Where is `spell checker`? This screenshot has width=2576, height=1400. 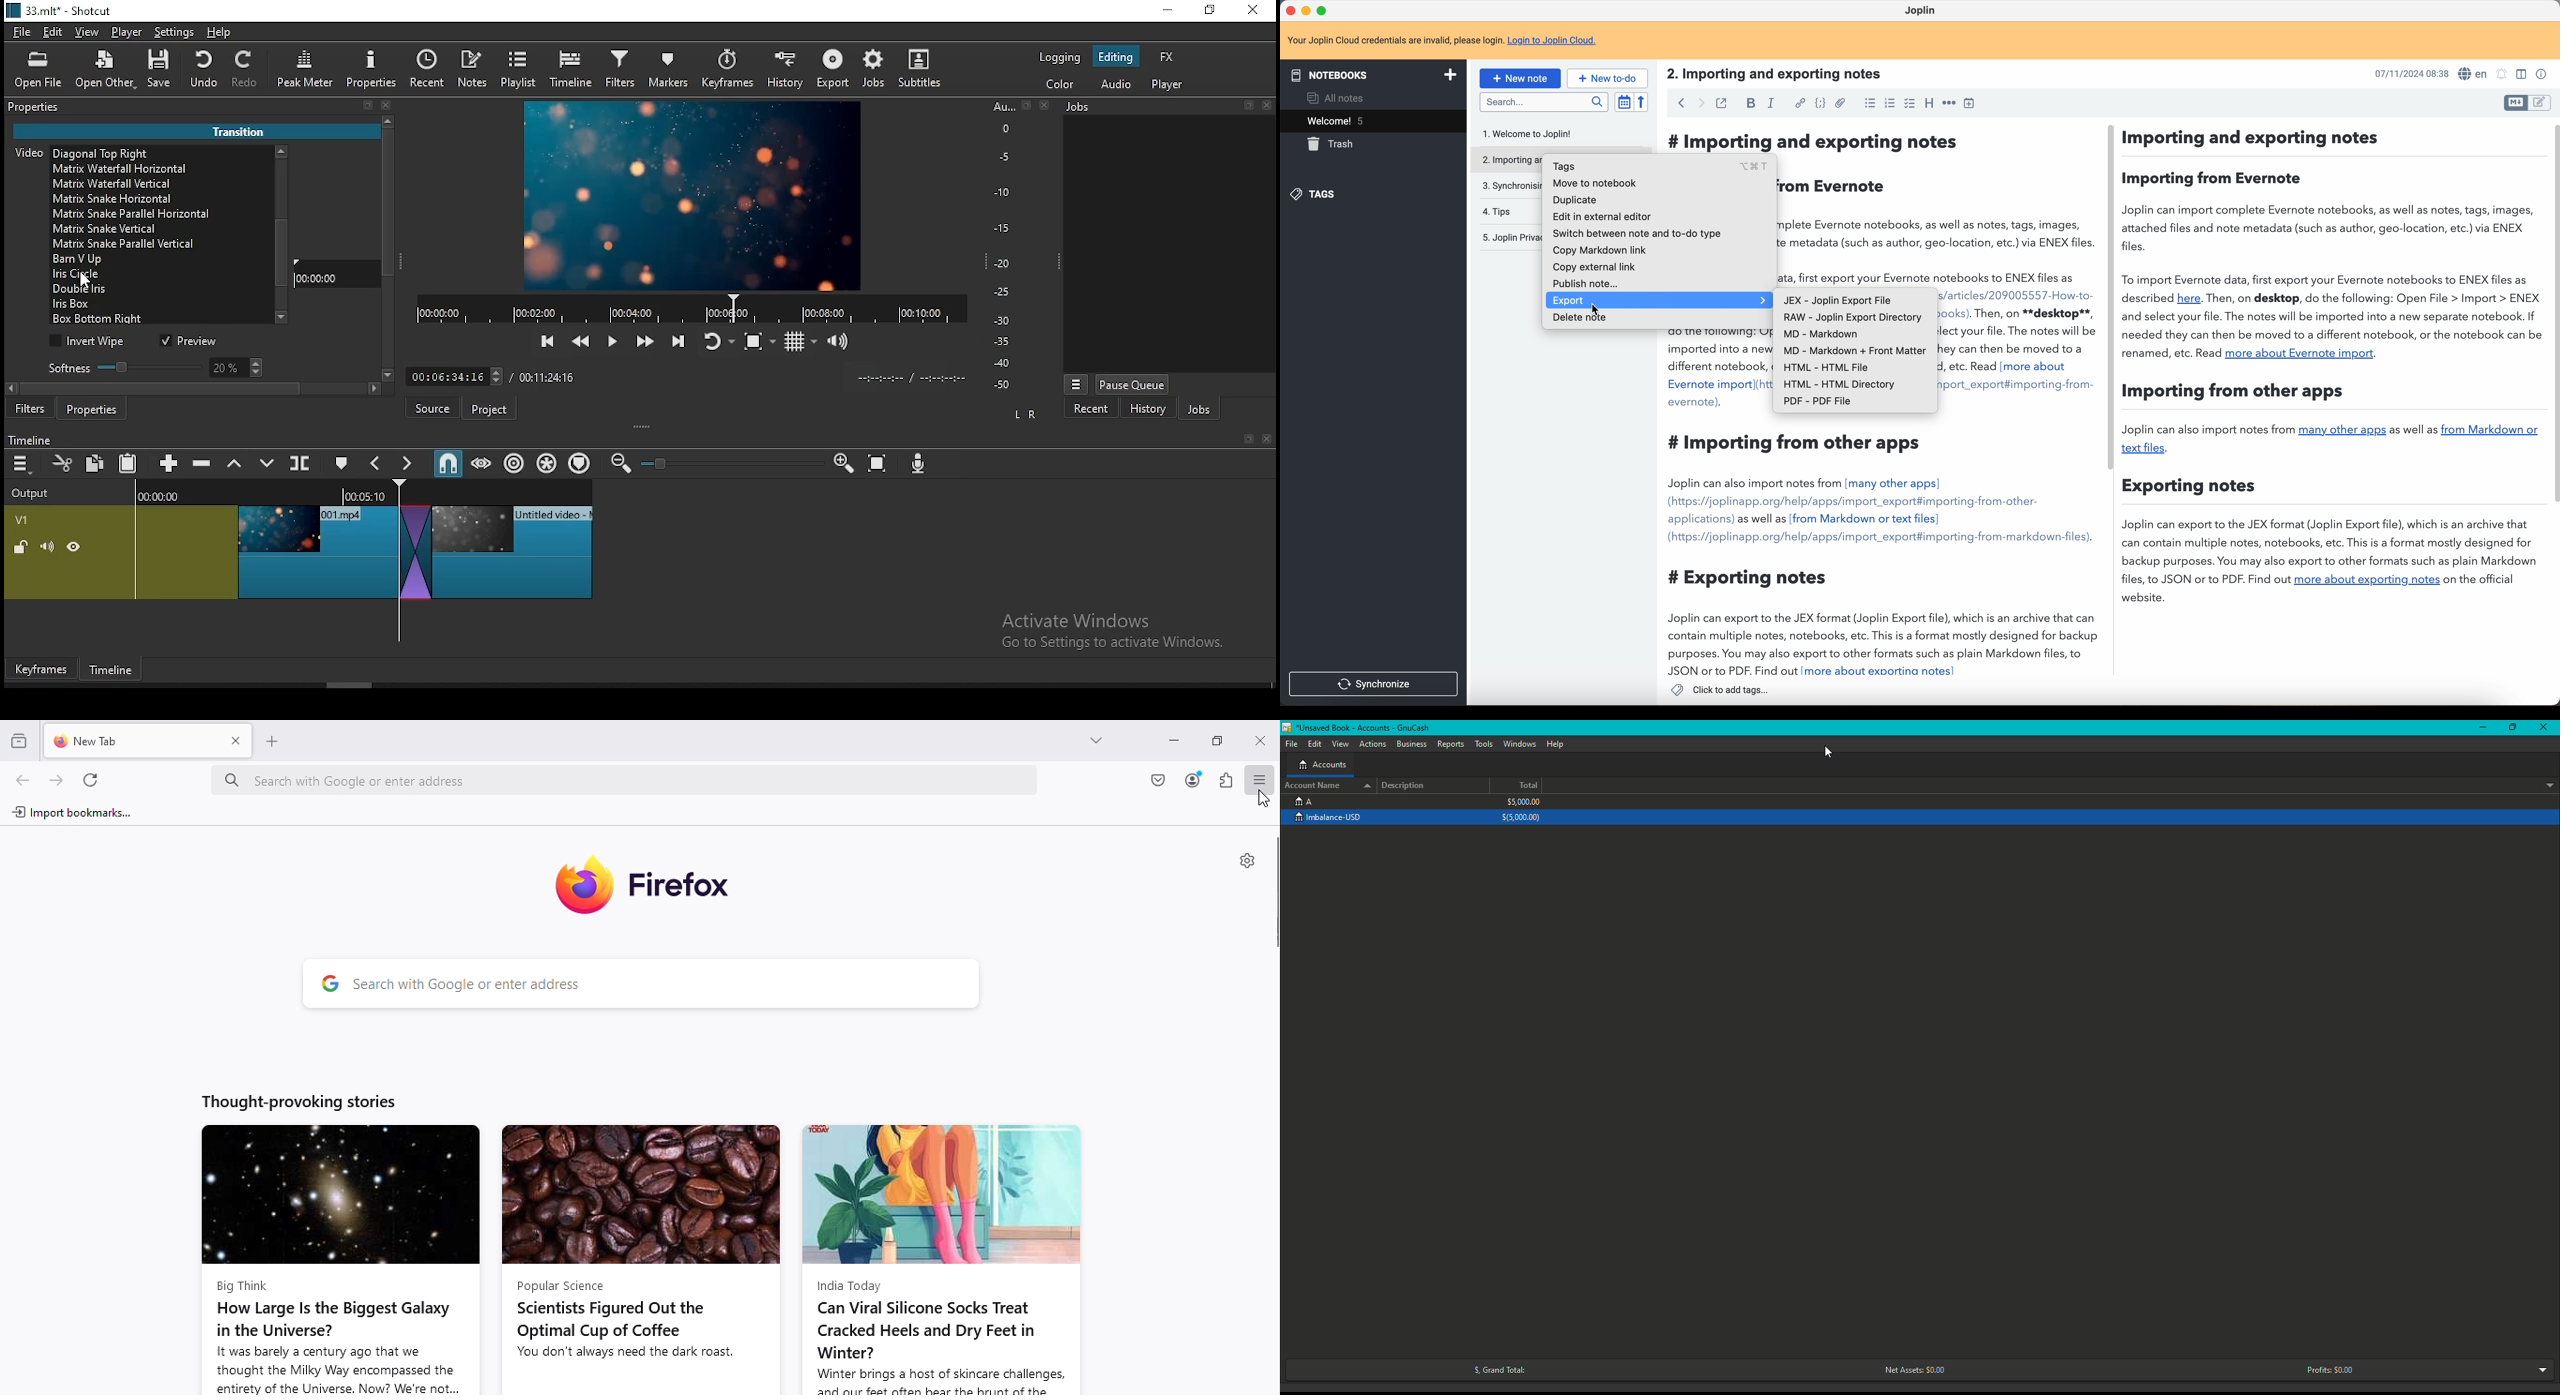
spell checker is located at coordinates (2473, 73).